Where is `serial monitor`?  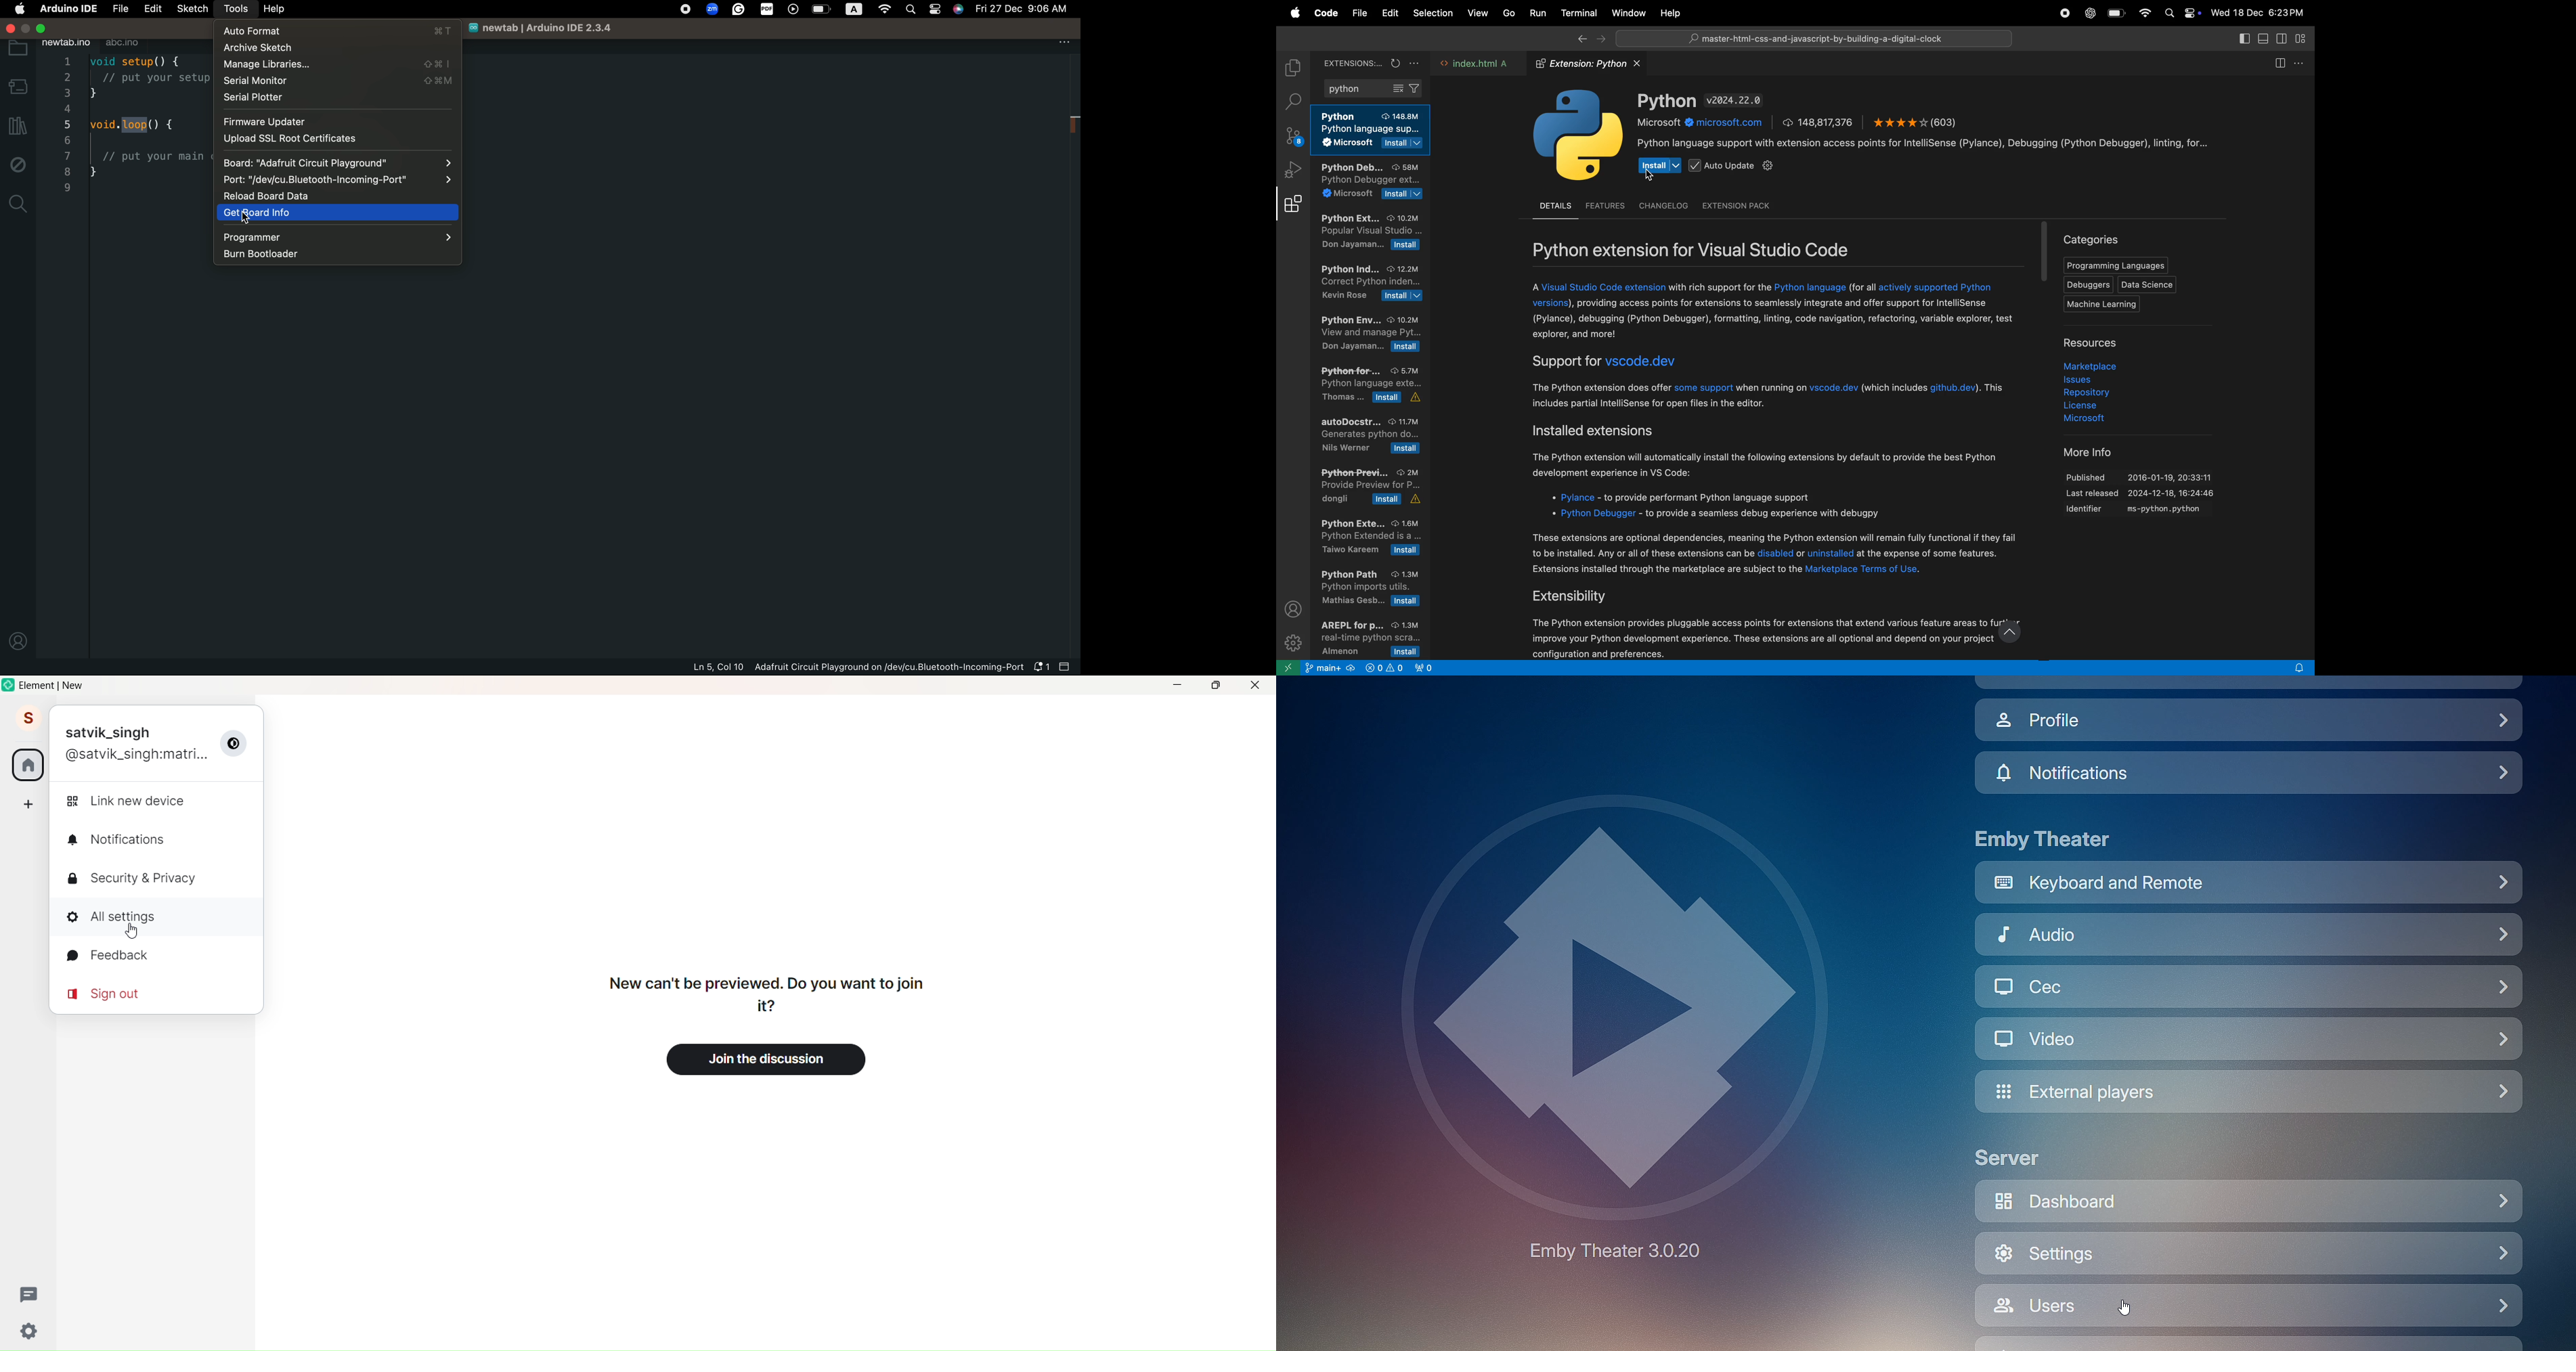 serial monitor is located at coordinates (338, 81).